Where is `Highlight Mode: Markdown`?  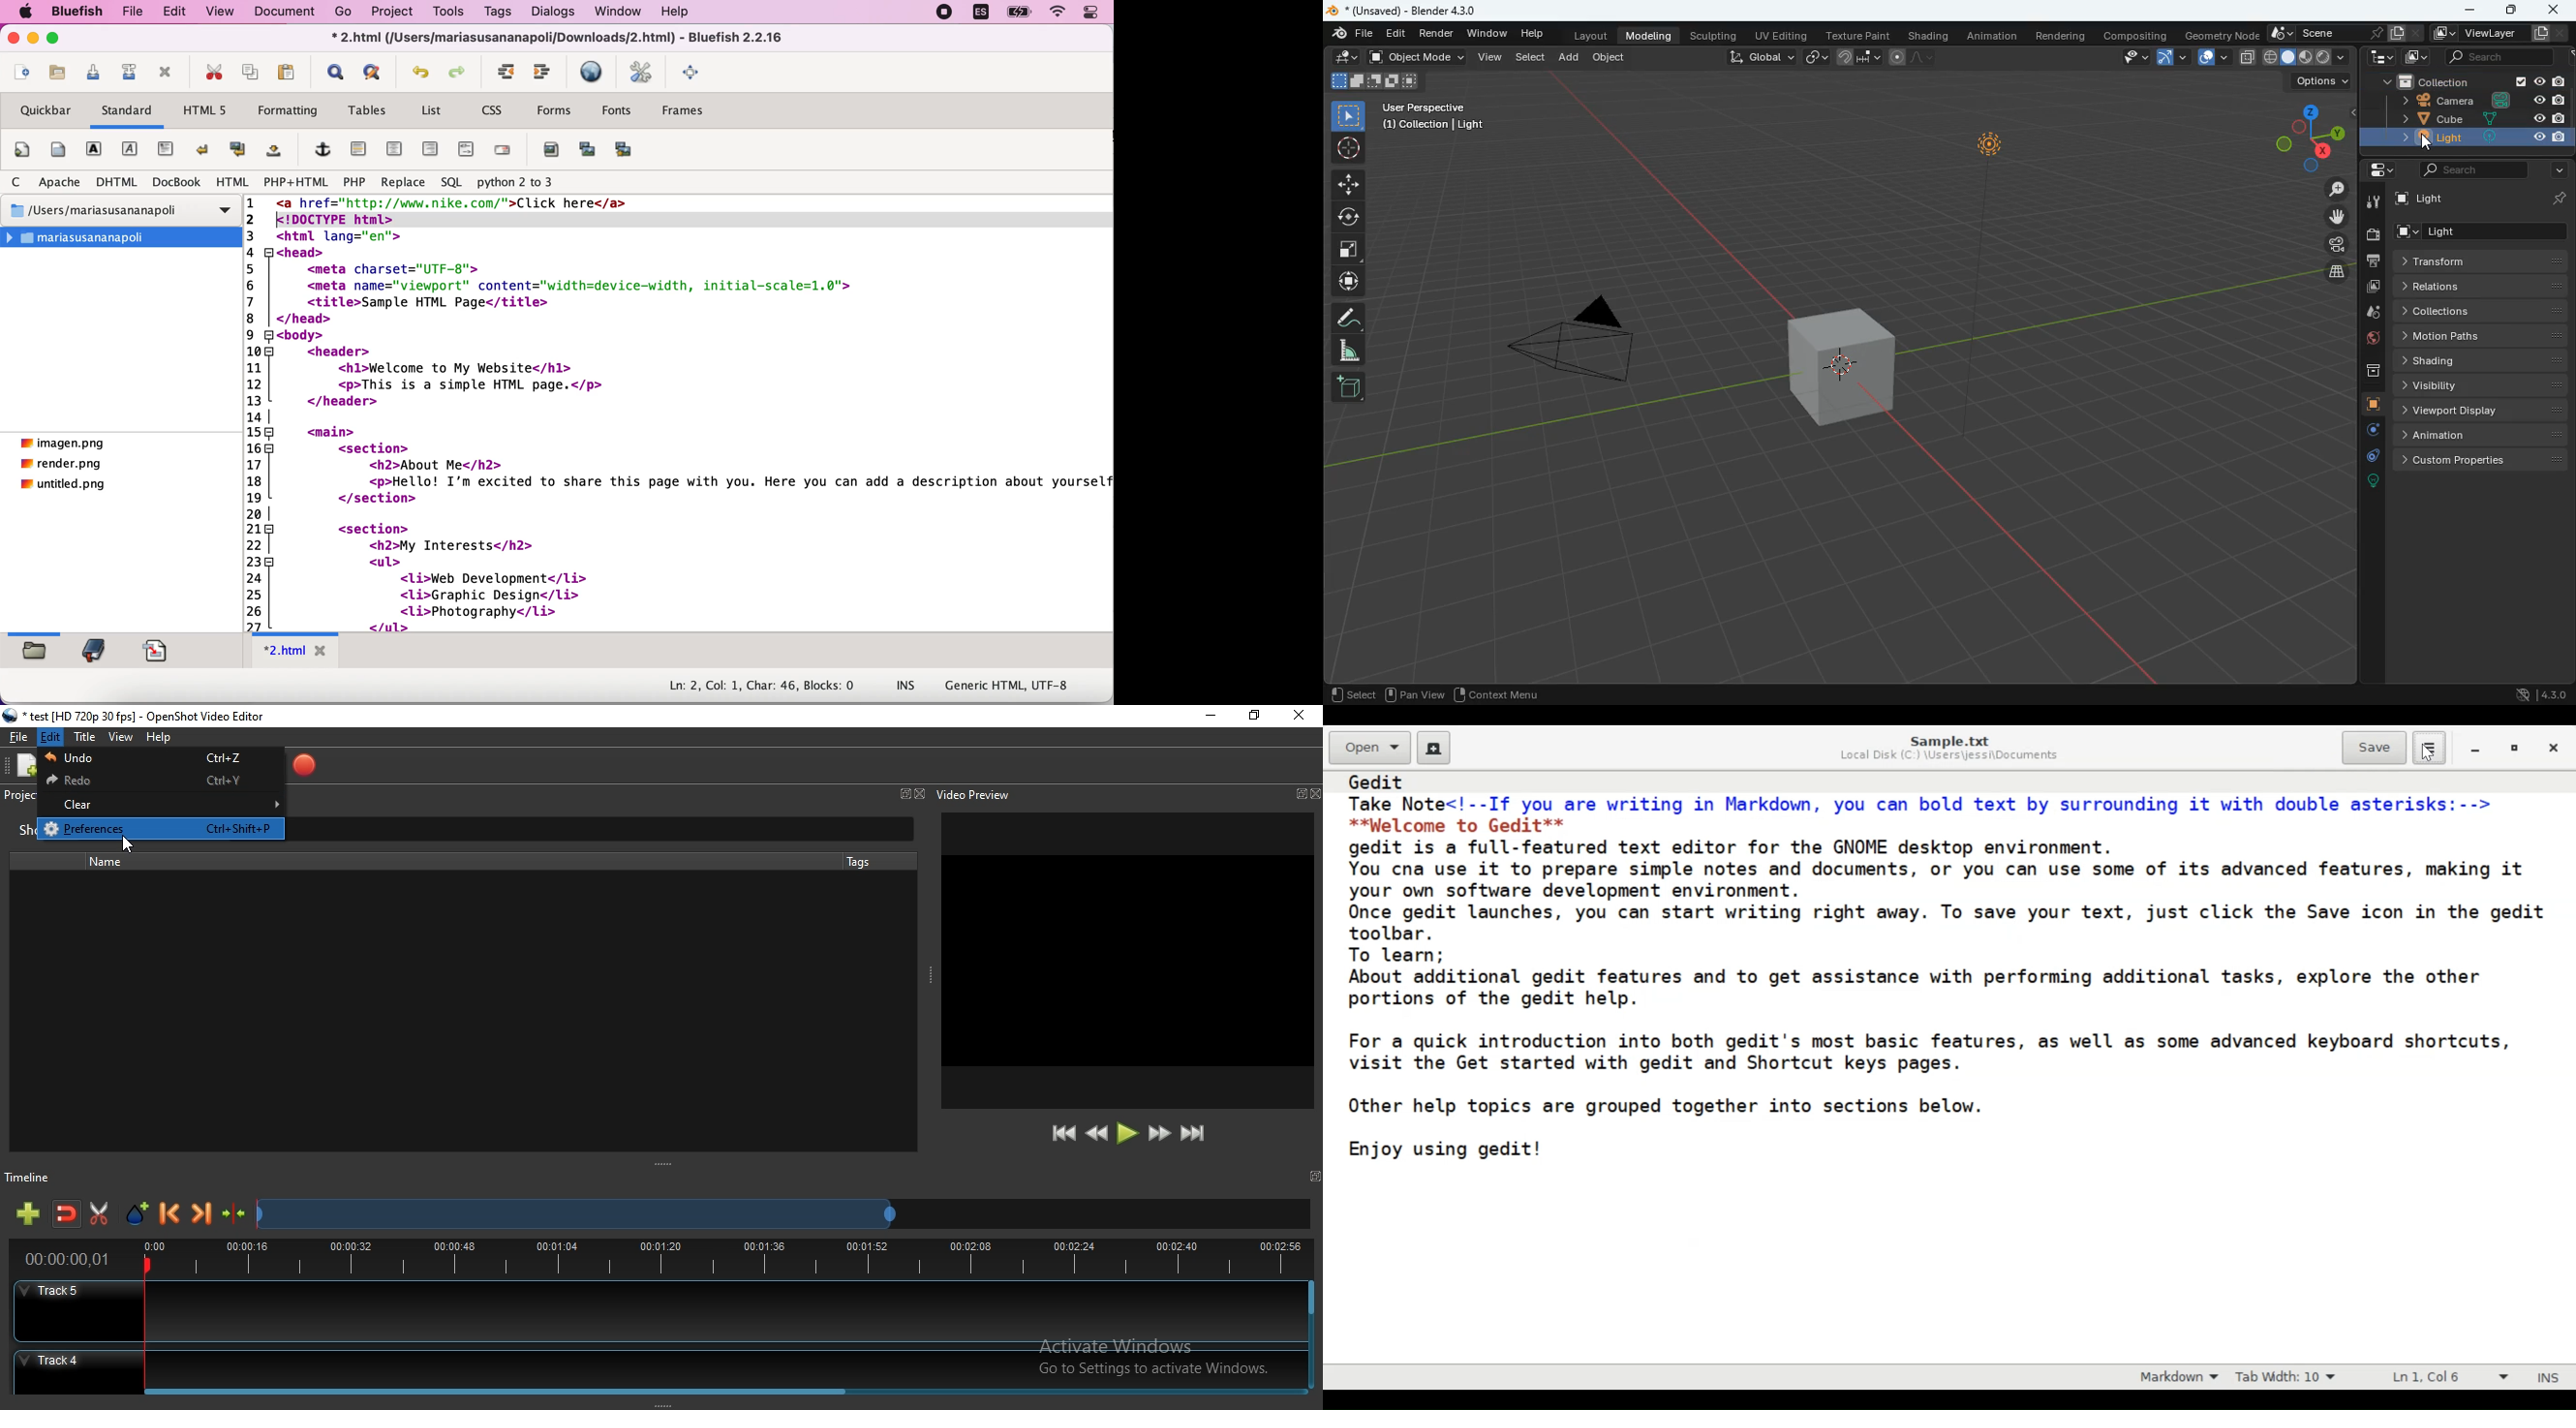
Highlight Mode: Markdown is located at coordinates (2184, 1376).